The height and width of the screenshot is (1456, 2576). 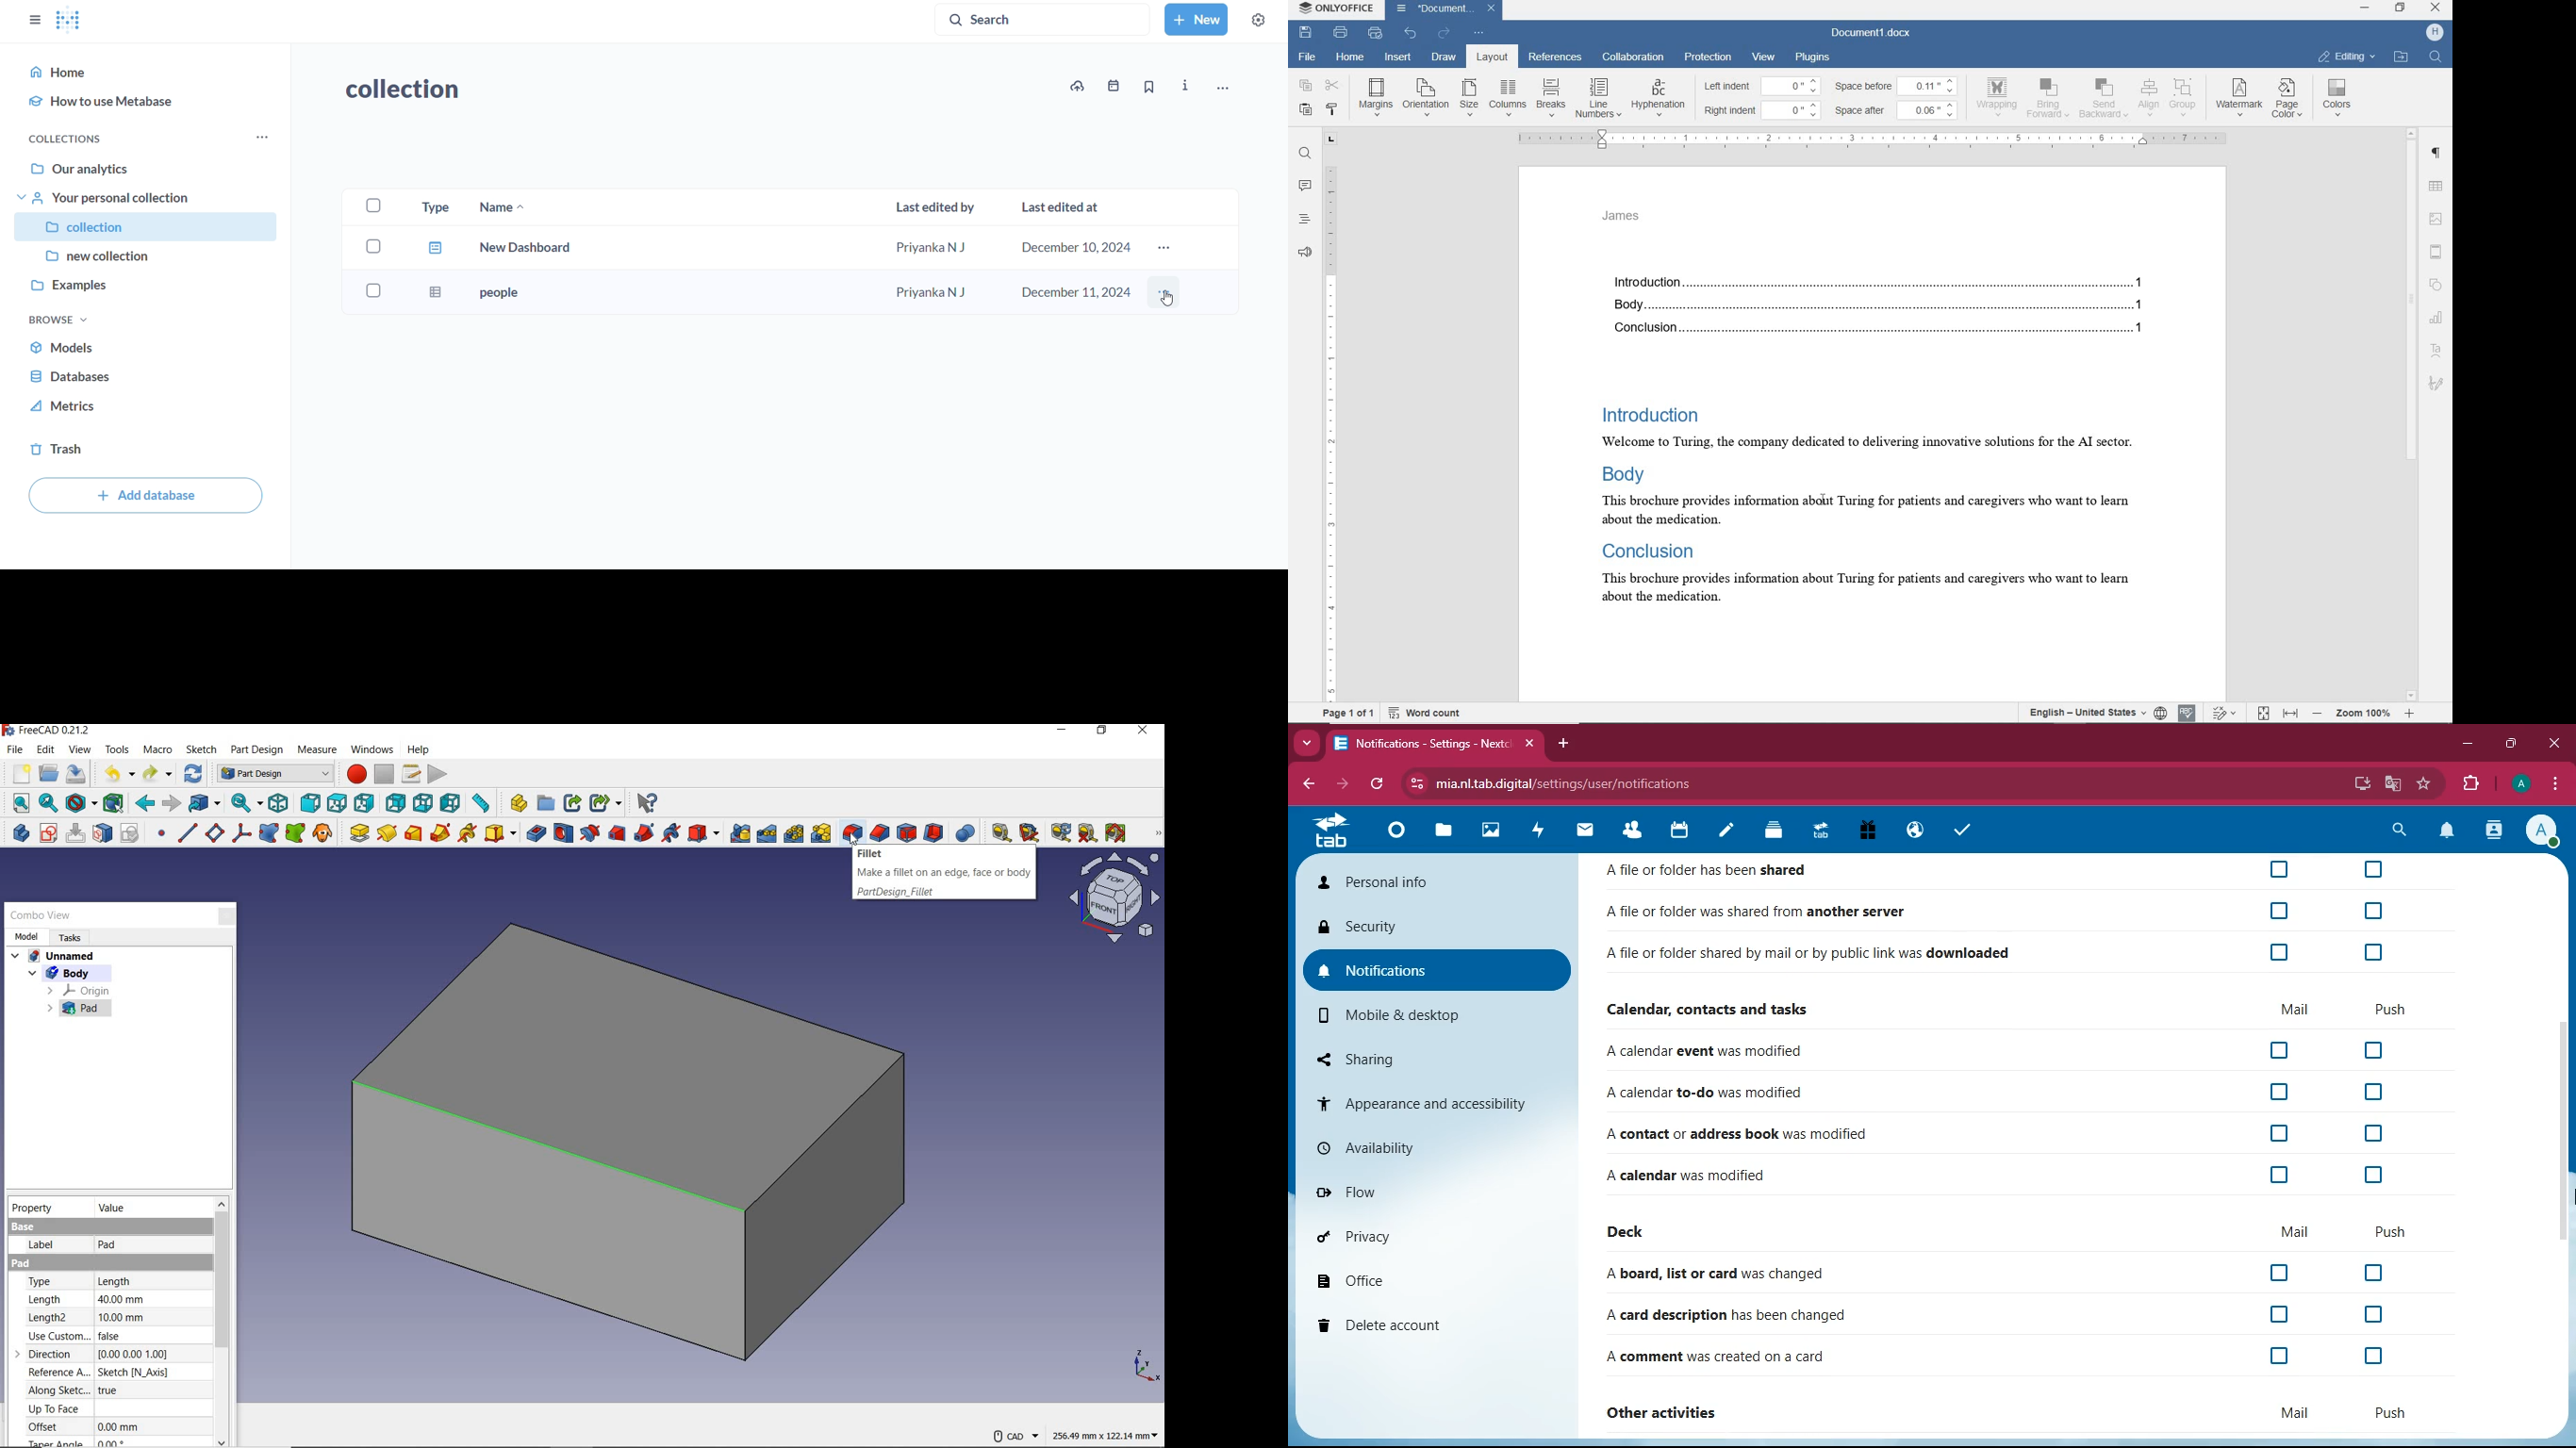 I want to click on sketch, so click(x=201, y=751).